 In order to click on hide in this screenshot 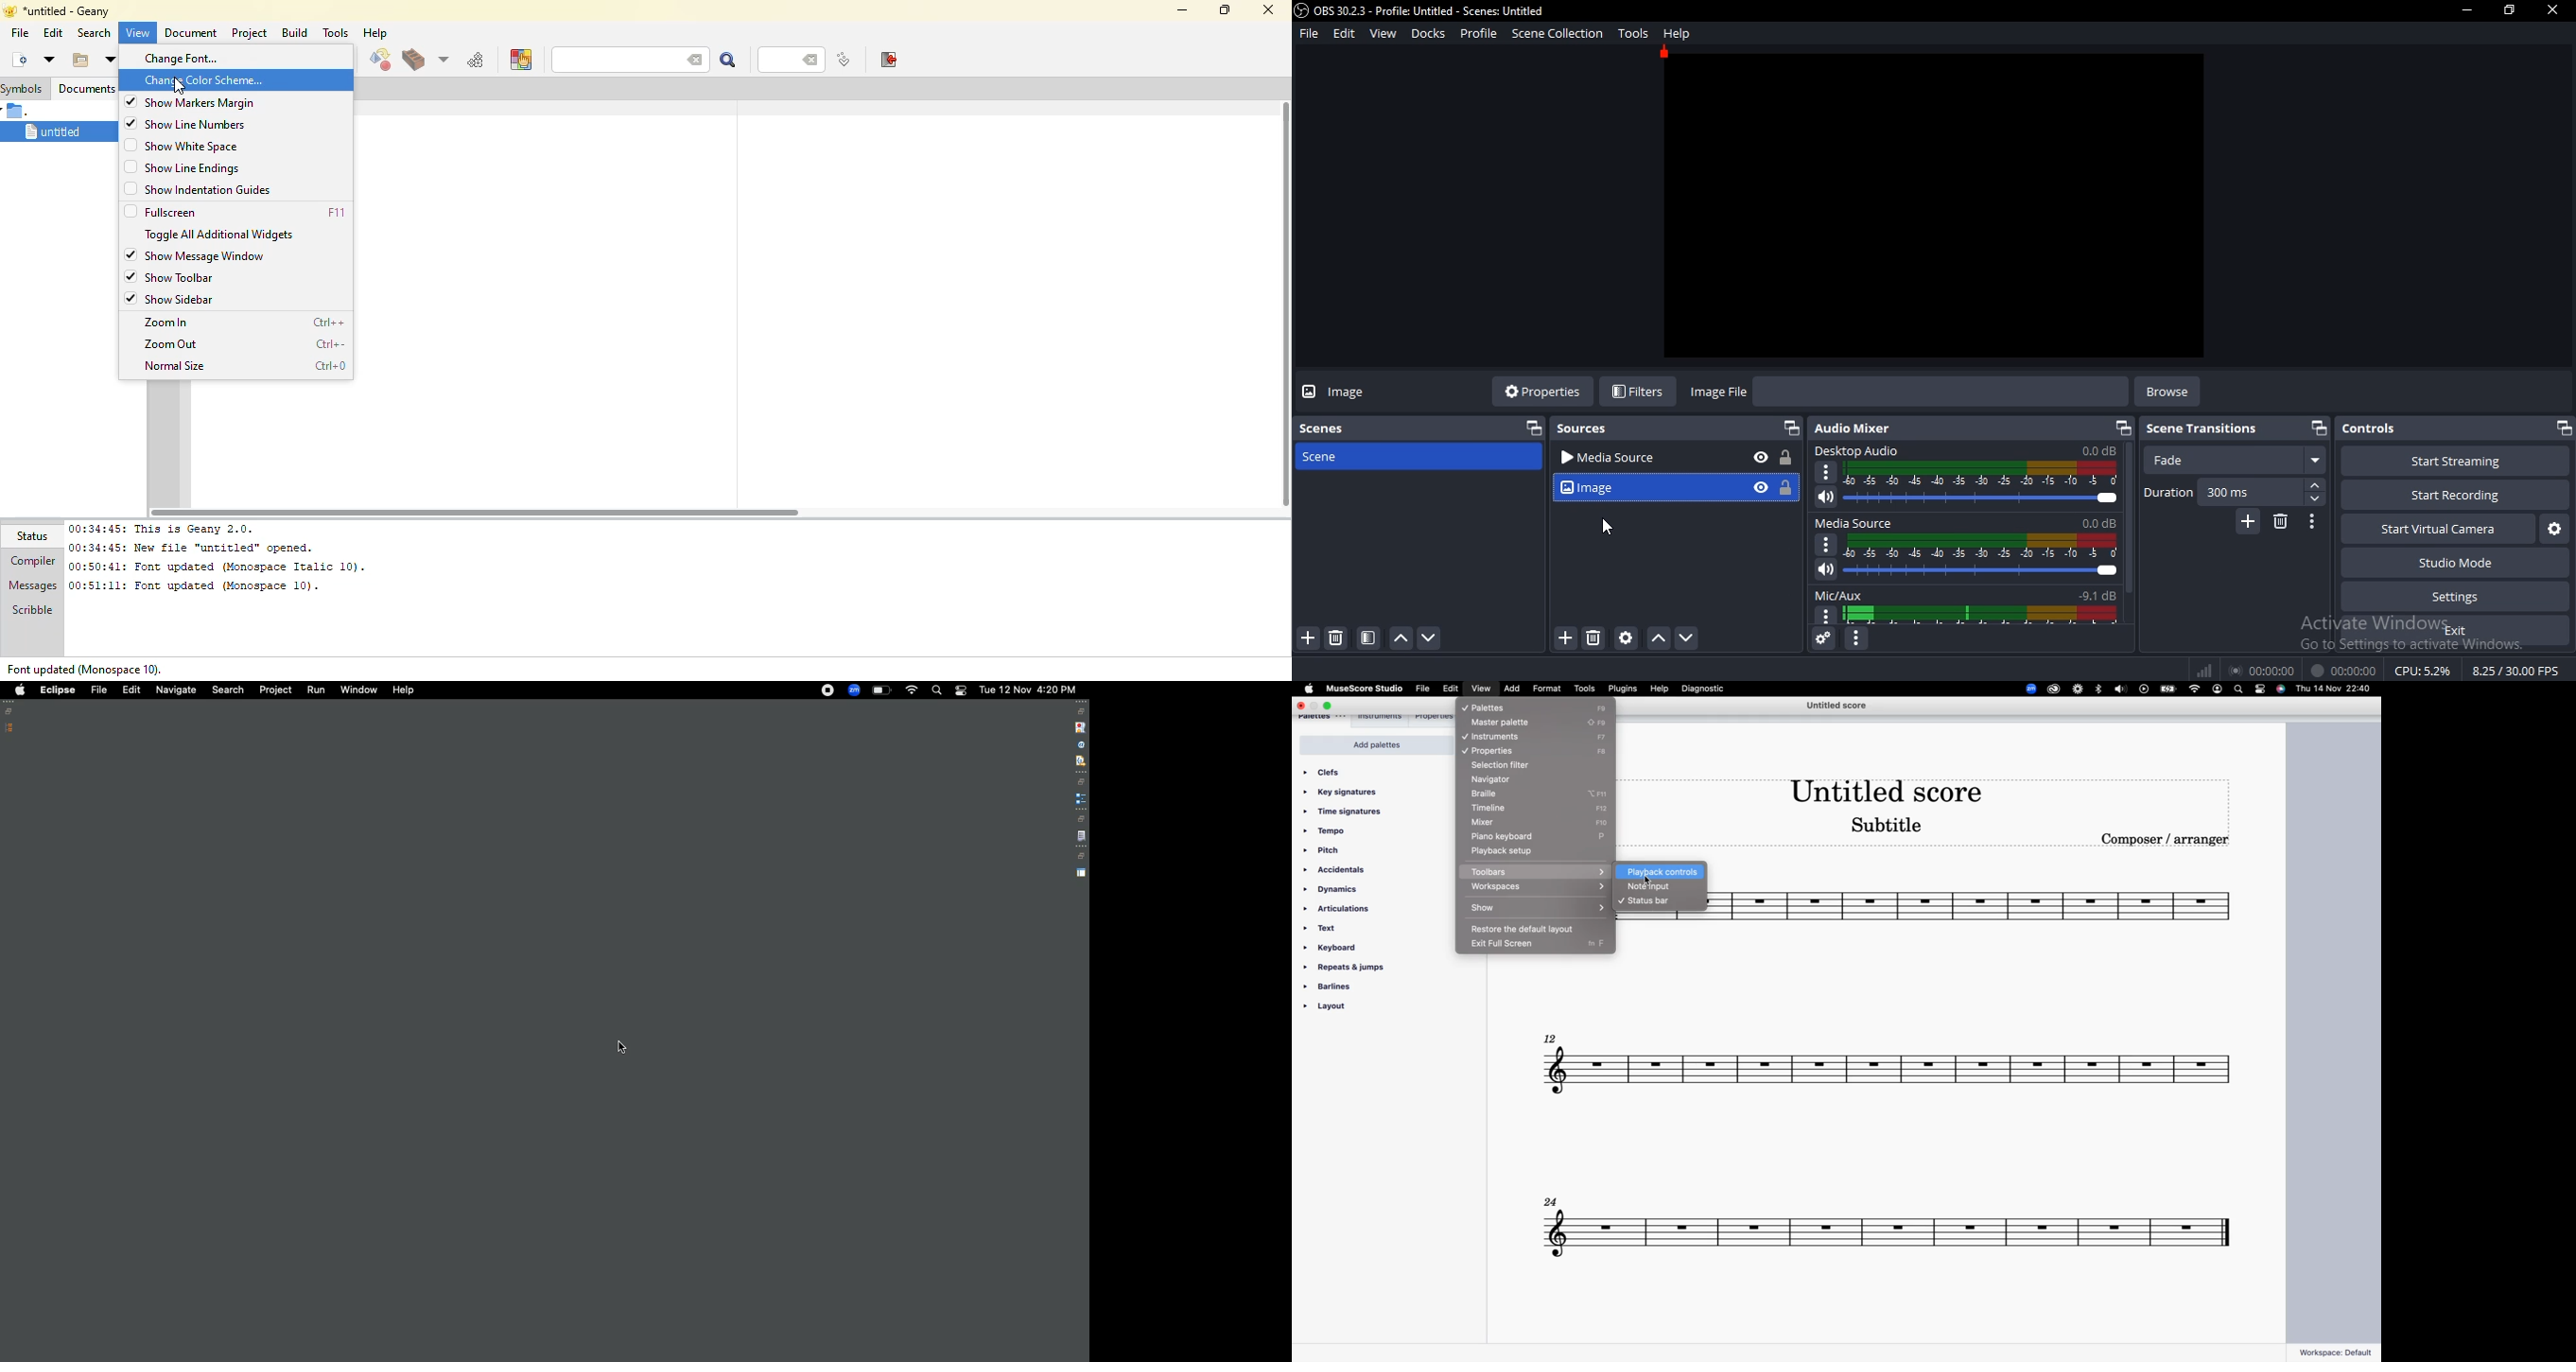, I will do `click(1761, 486)`.